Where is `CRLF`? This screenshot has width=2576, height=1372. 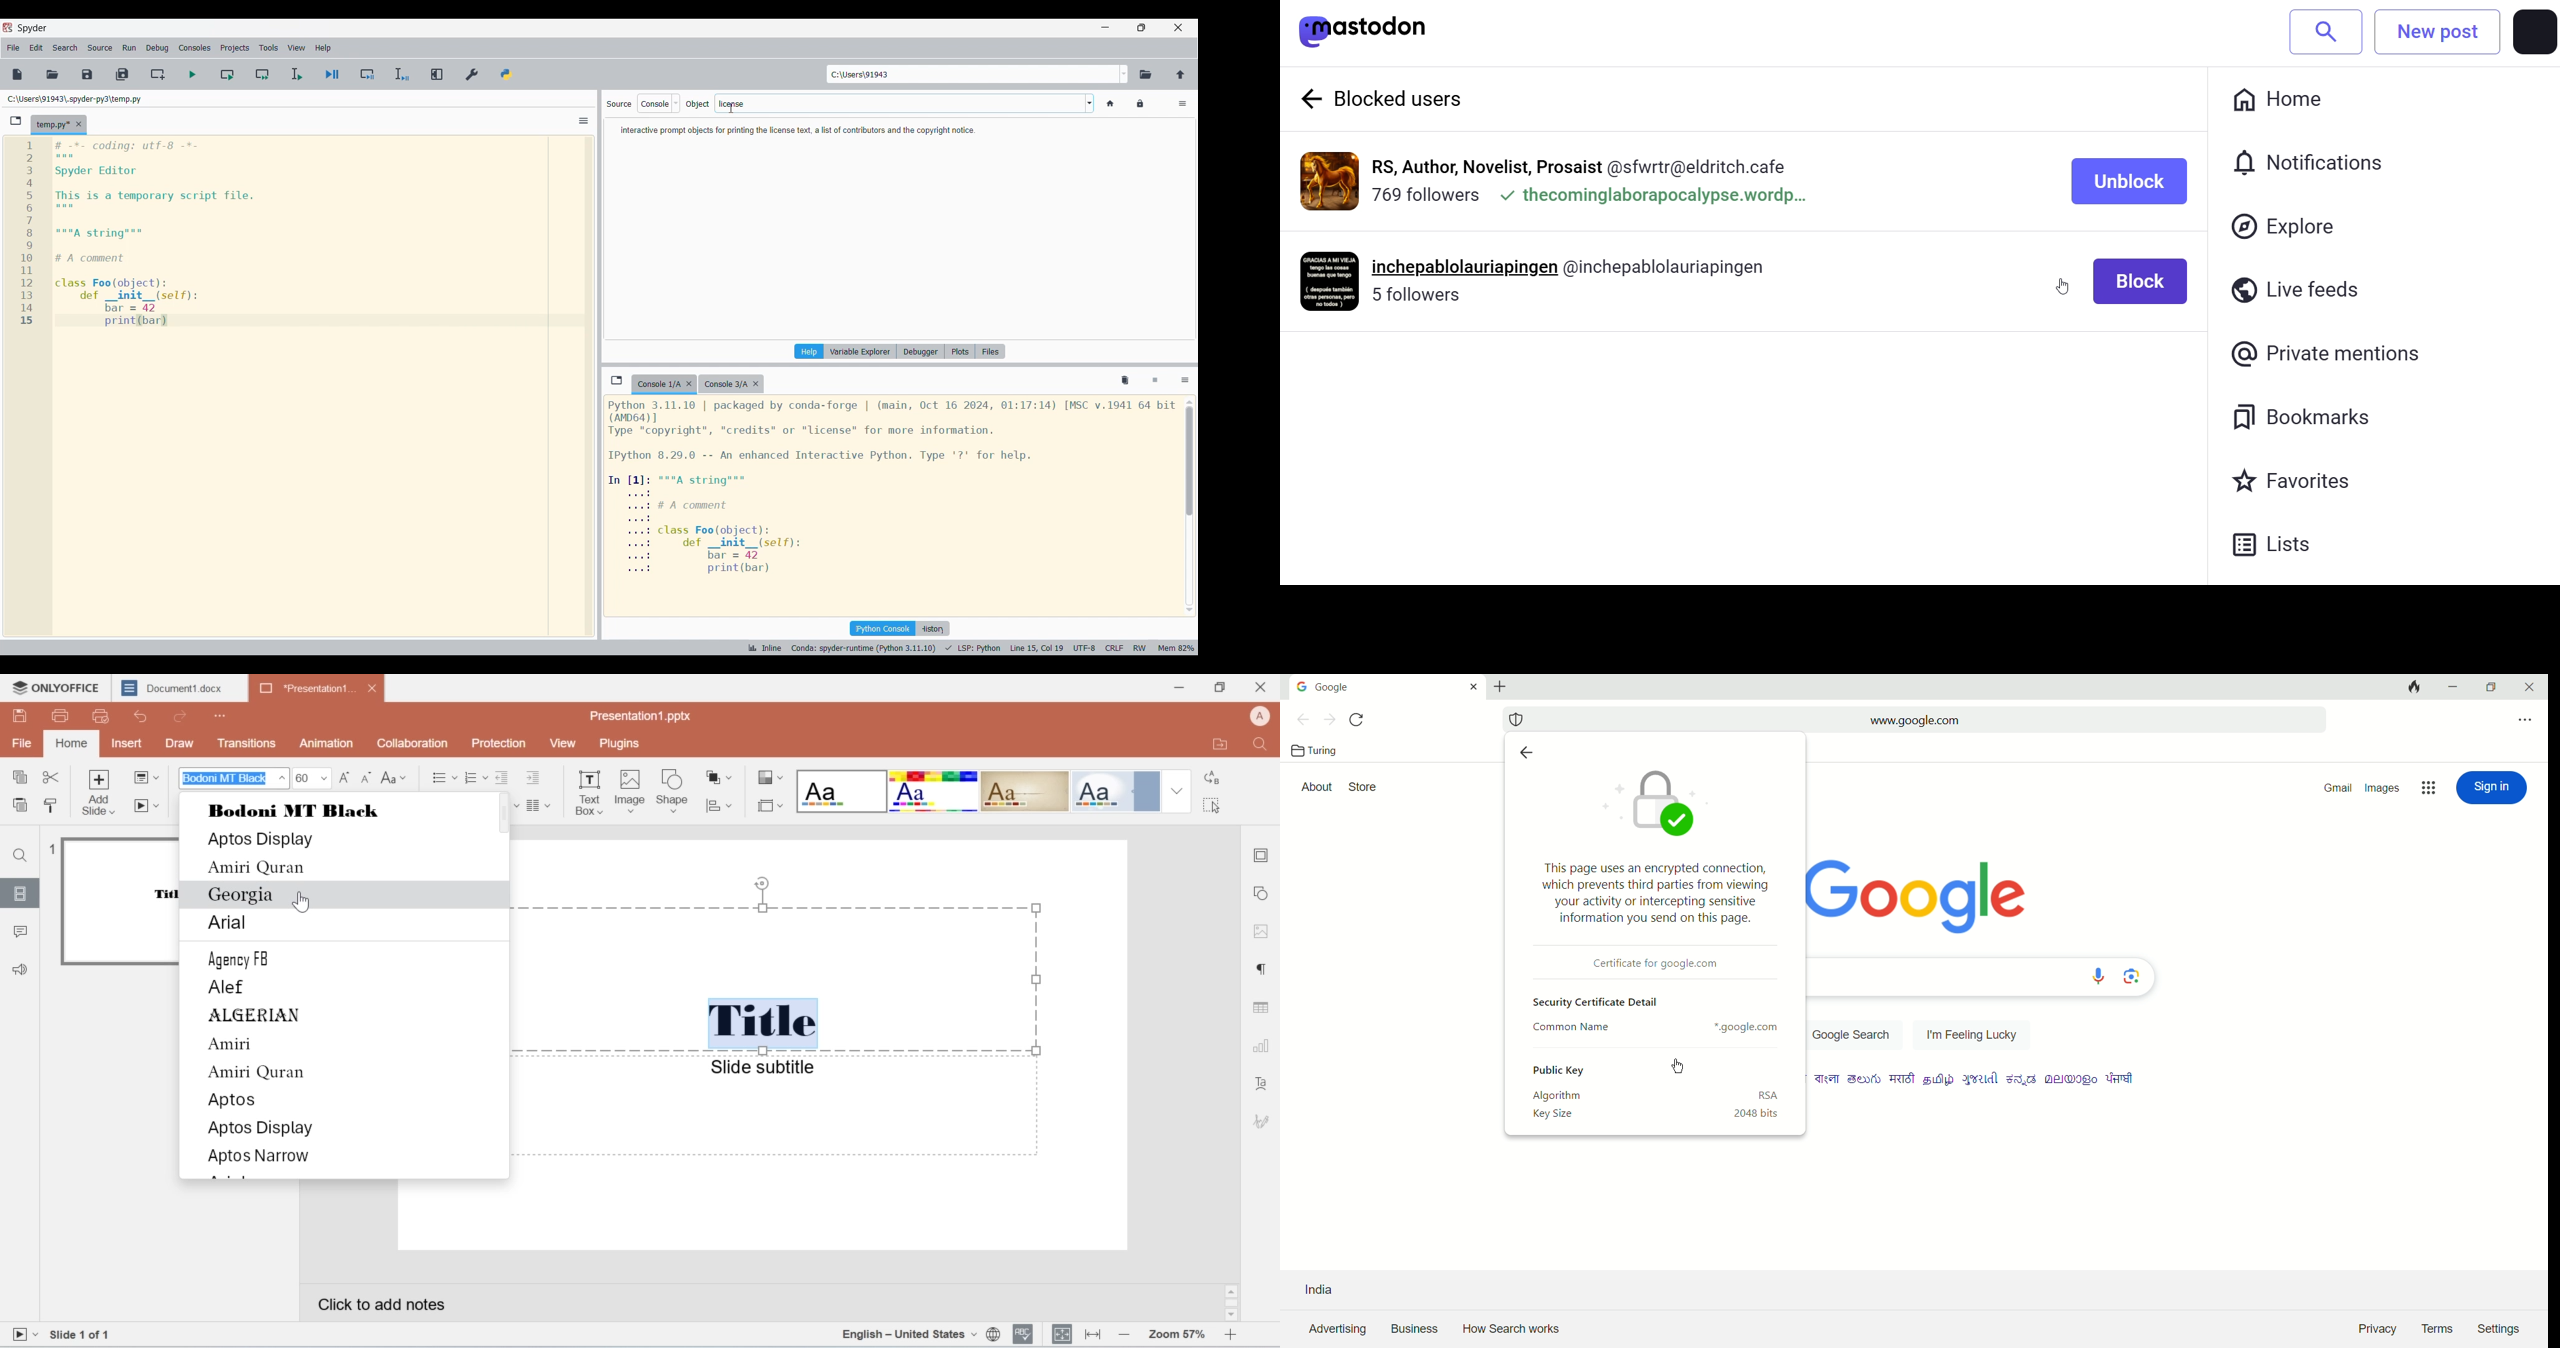 CRLF is located at coordinates (1115, 645).